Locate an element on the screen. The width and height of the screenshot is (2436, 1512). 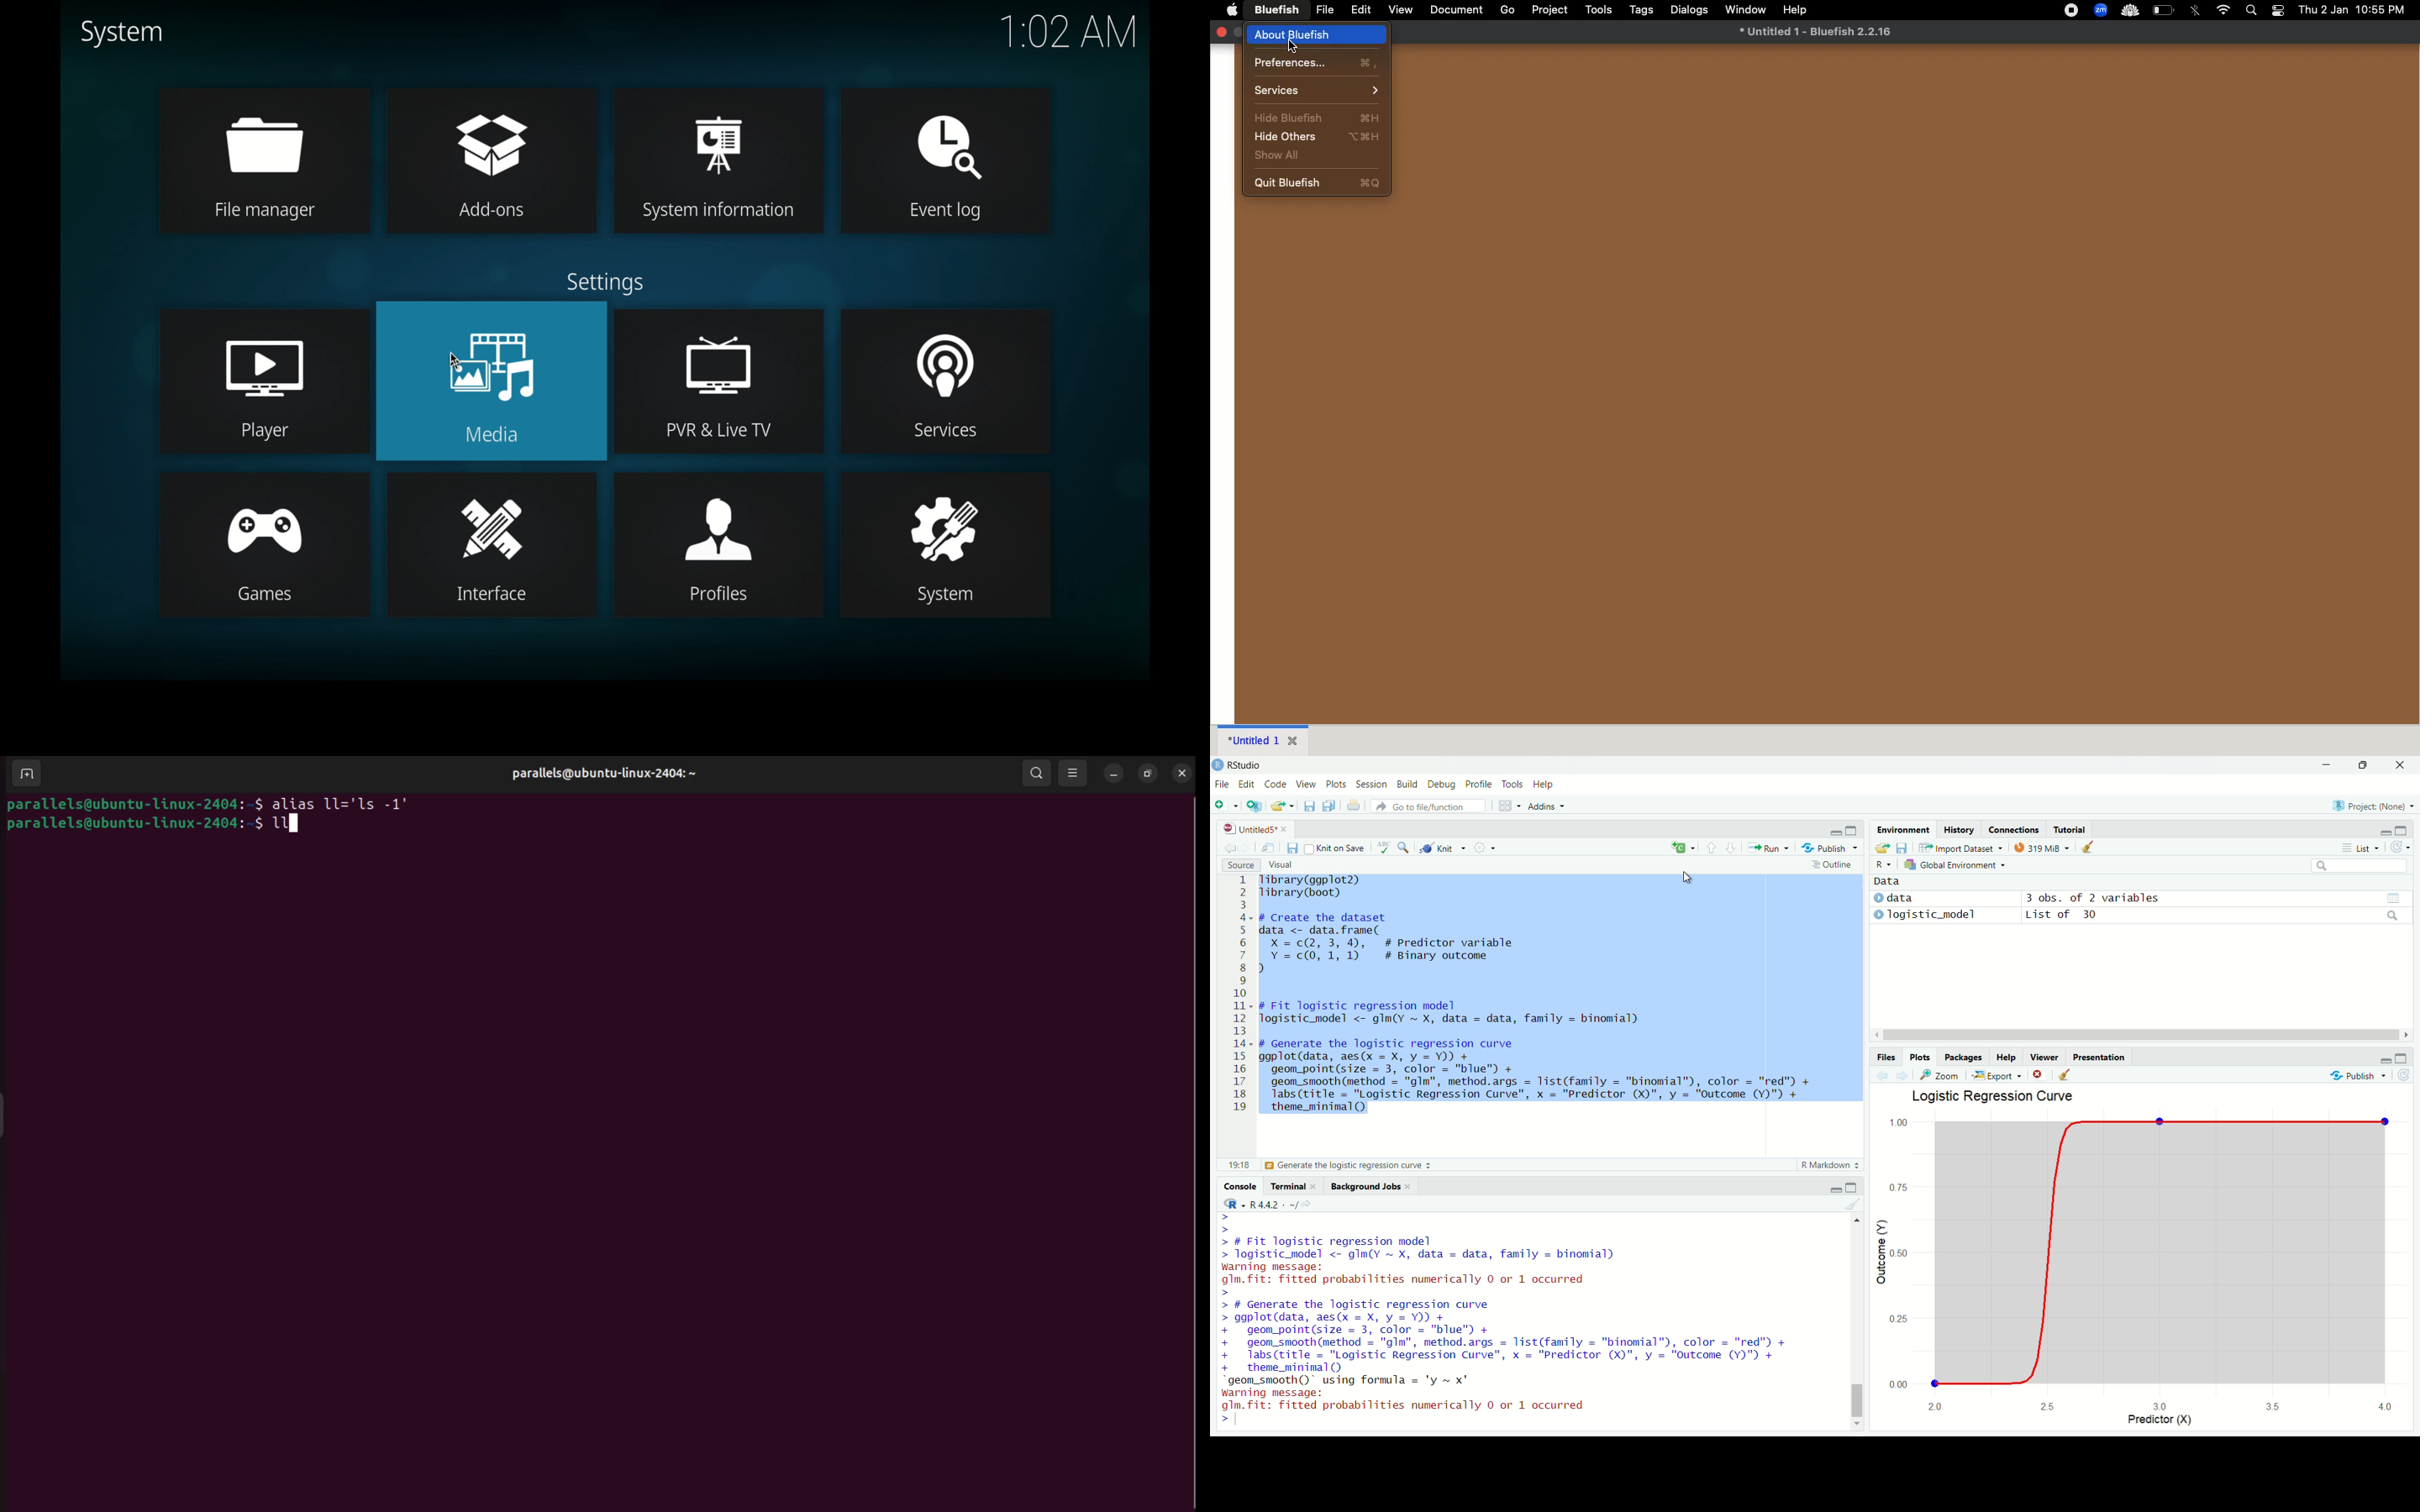
close is located at coordinates (1407, 1186).